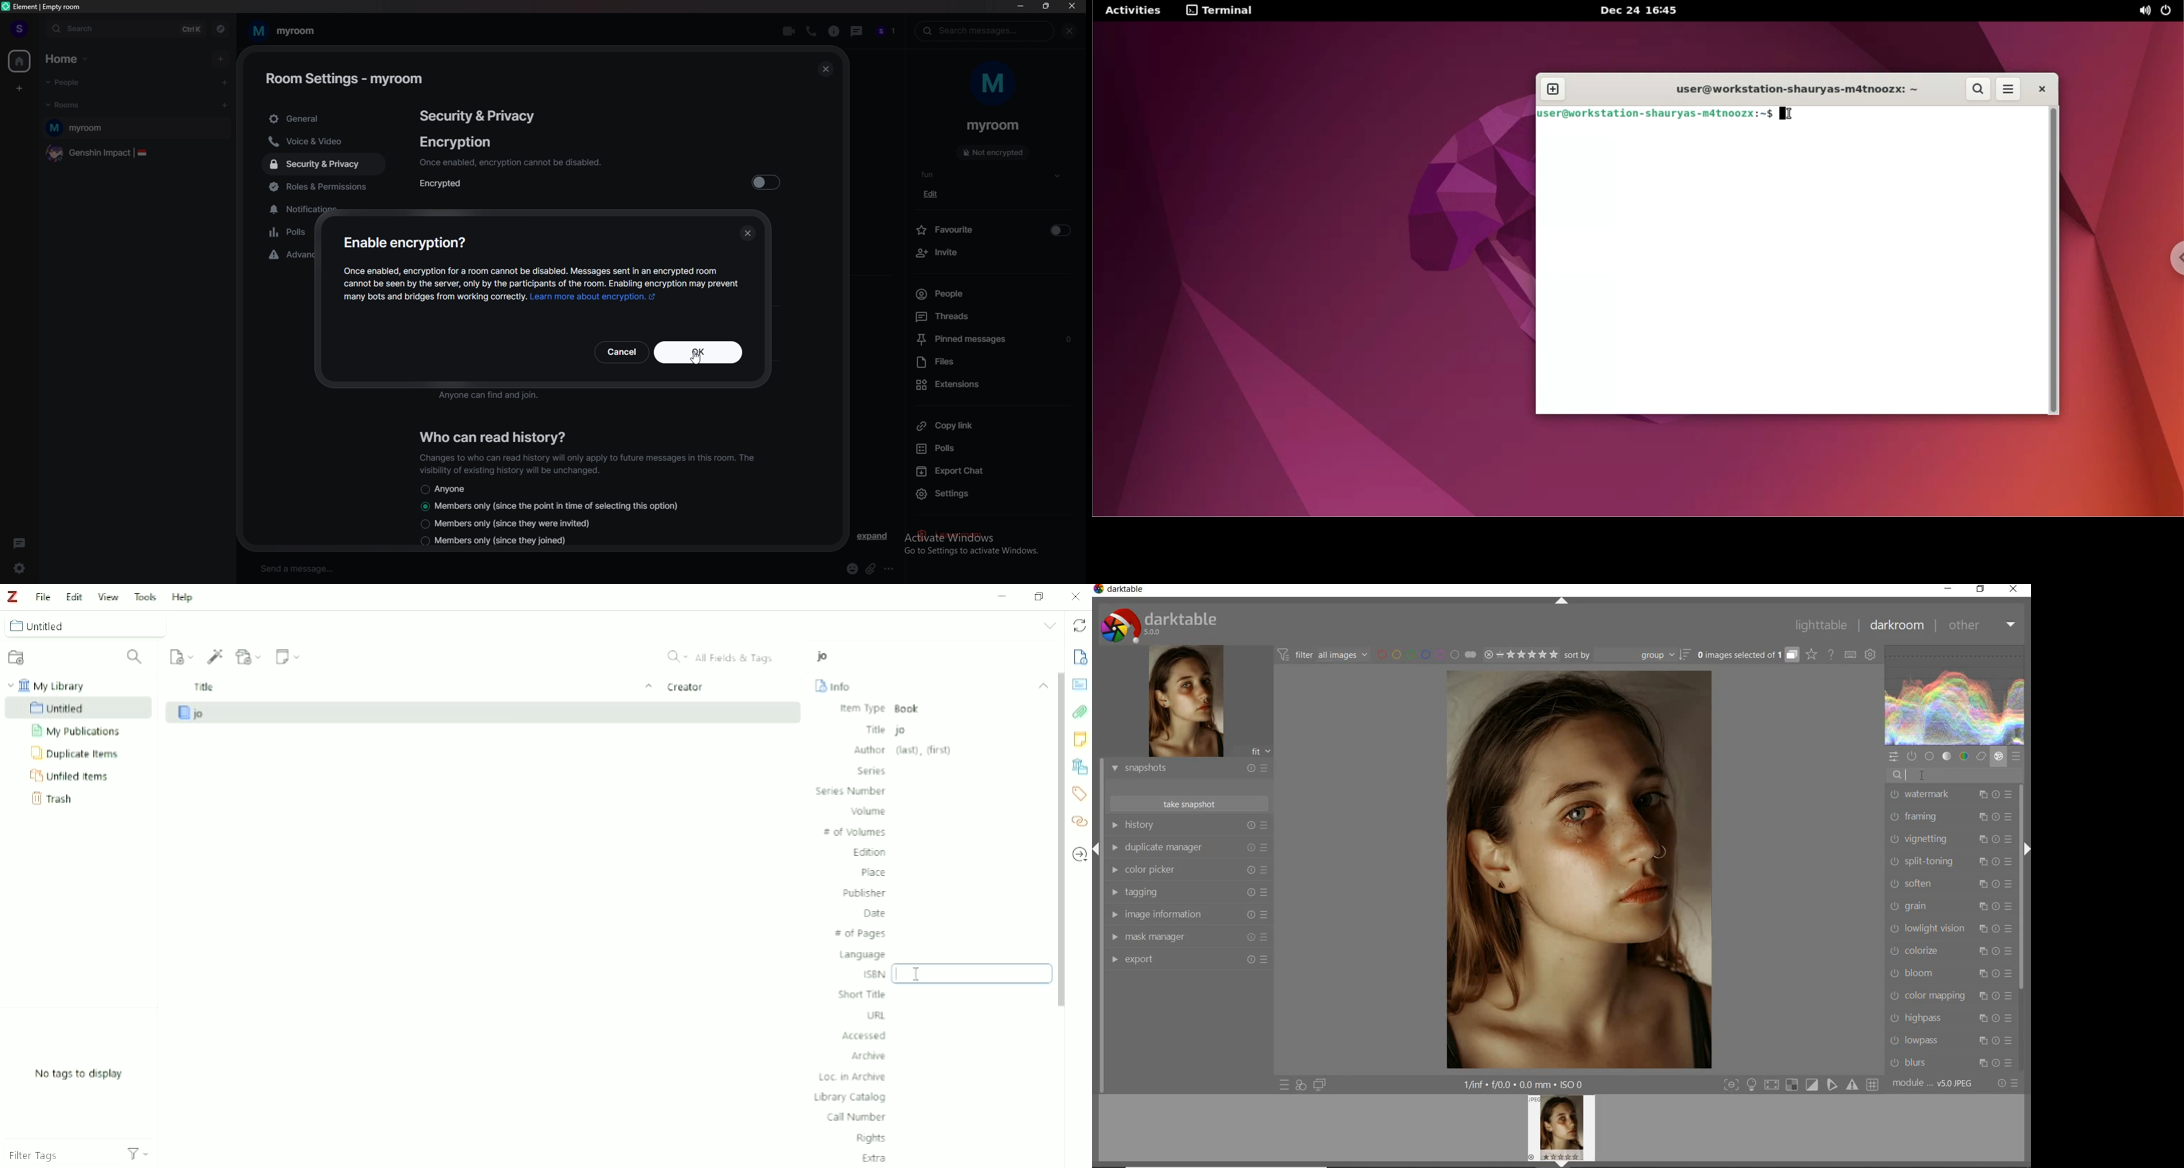 The height and width of the screenshot is (1176, 2184). I want to click on threads, so click(857, 31).